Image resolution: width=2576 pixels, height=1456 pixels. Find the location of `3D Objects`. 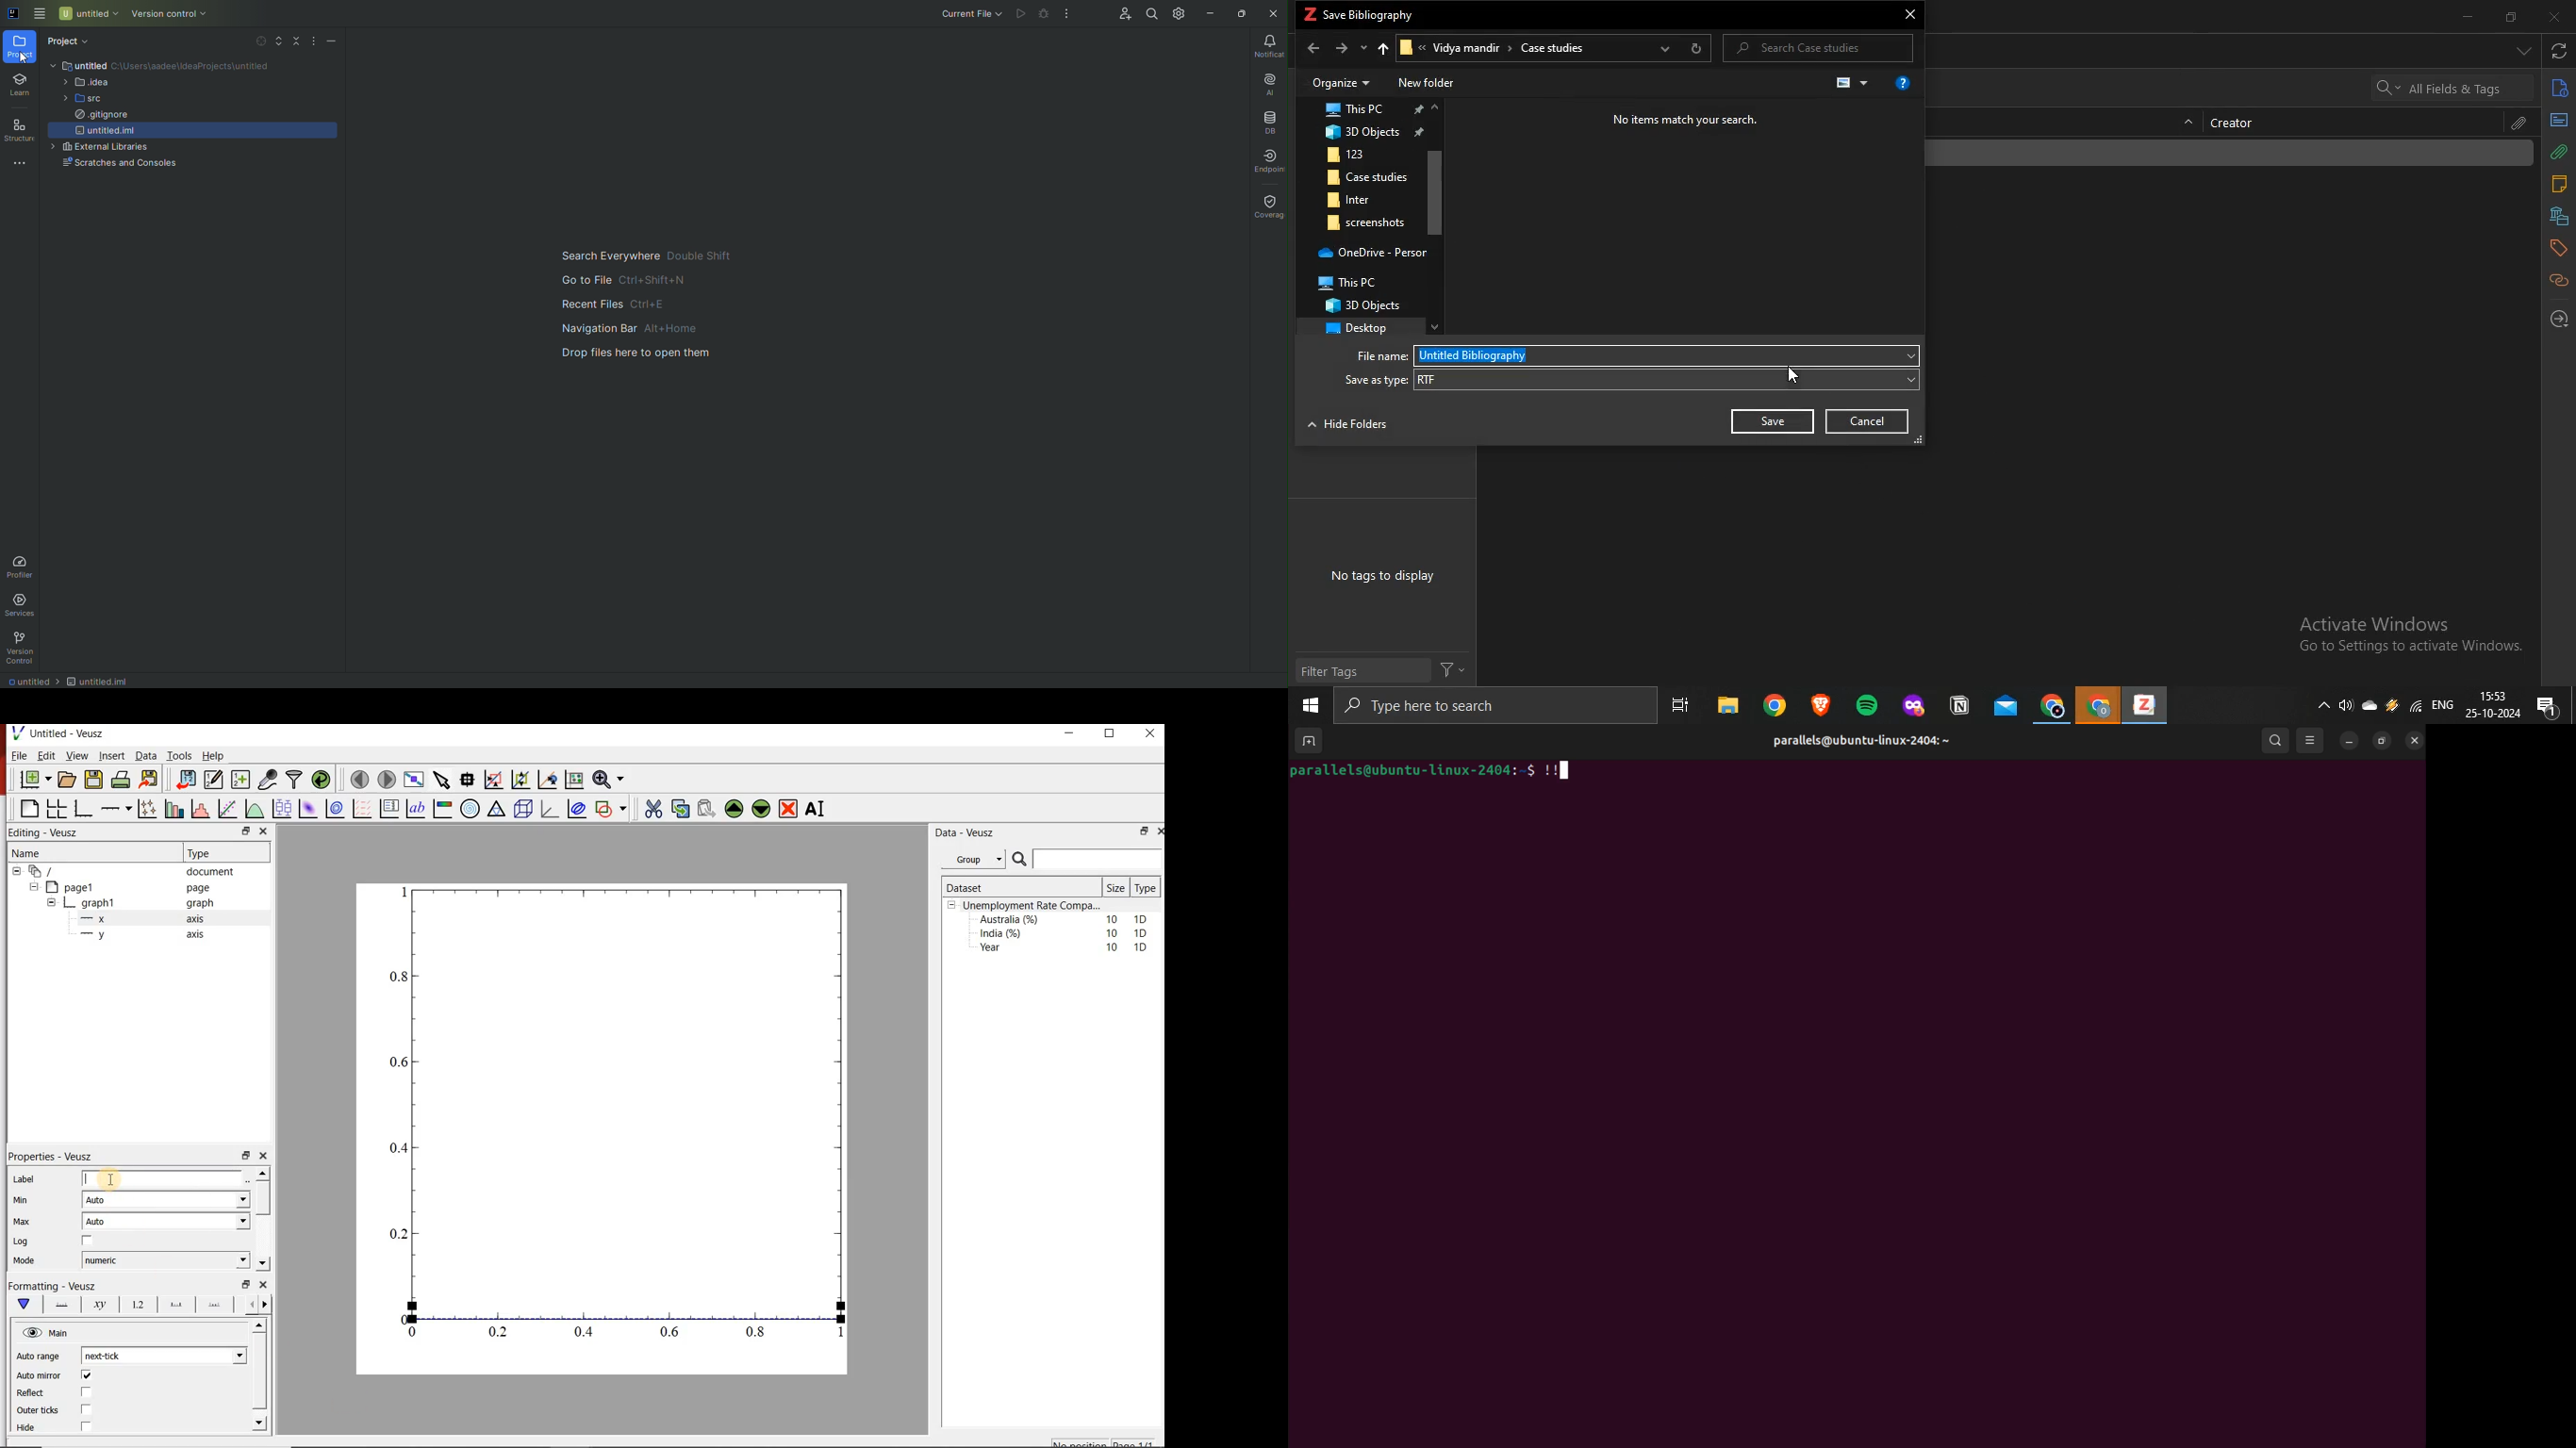

3D Objects is located at coordinates (1395, 134).